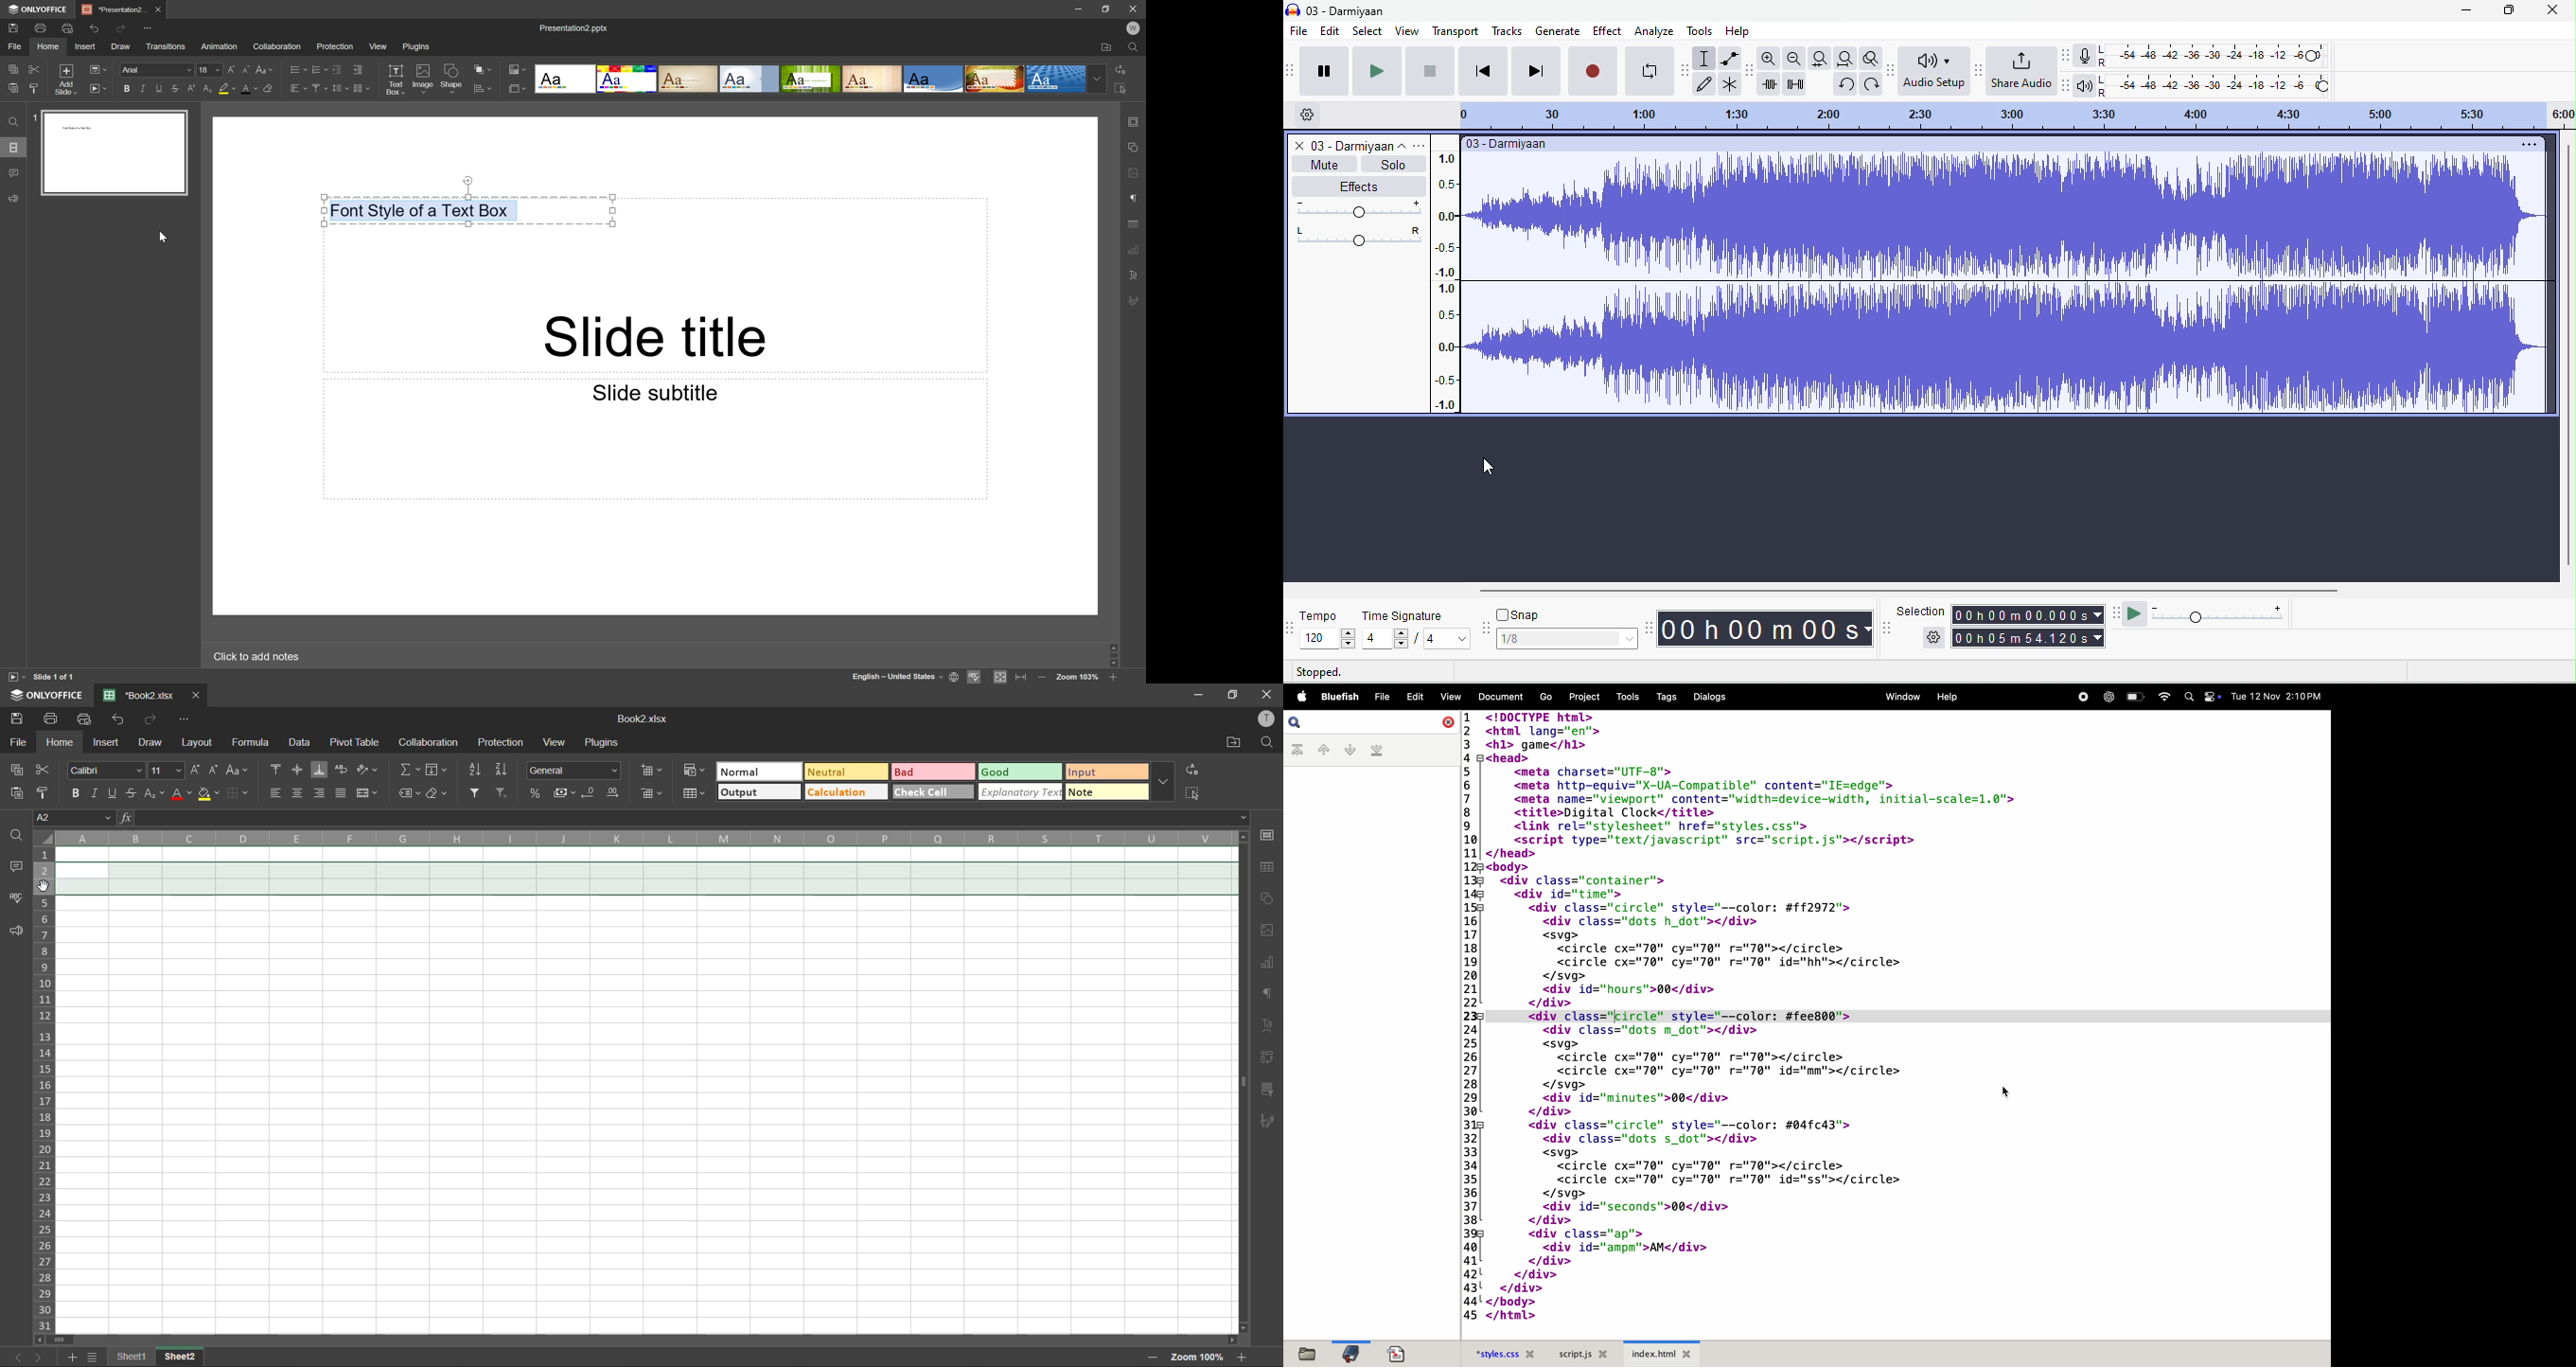 This screenshot has width=2576, height=1372. What do you see at coordinates (265, 68) in the screenshot?
I see `Change case` at bounding box center [265, 68].